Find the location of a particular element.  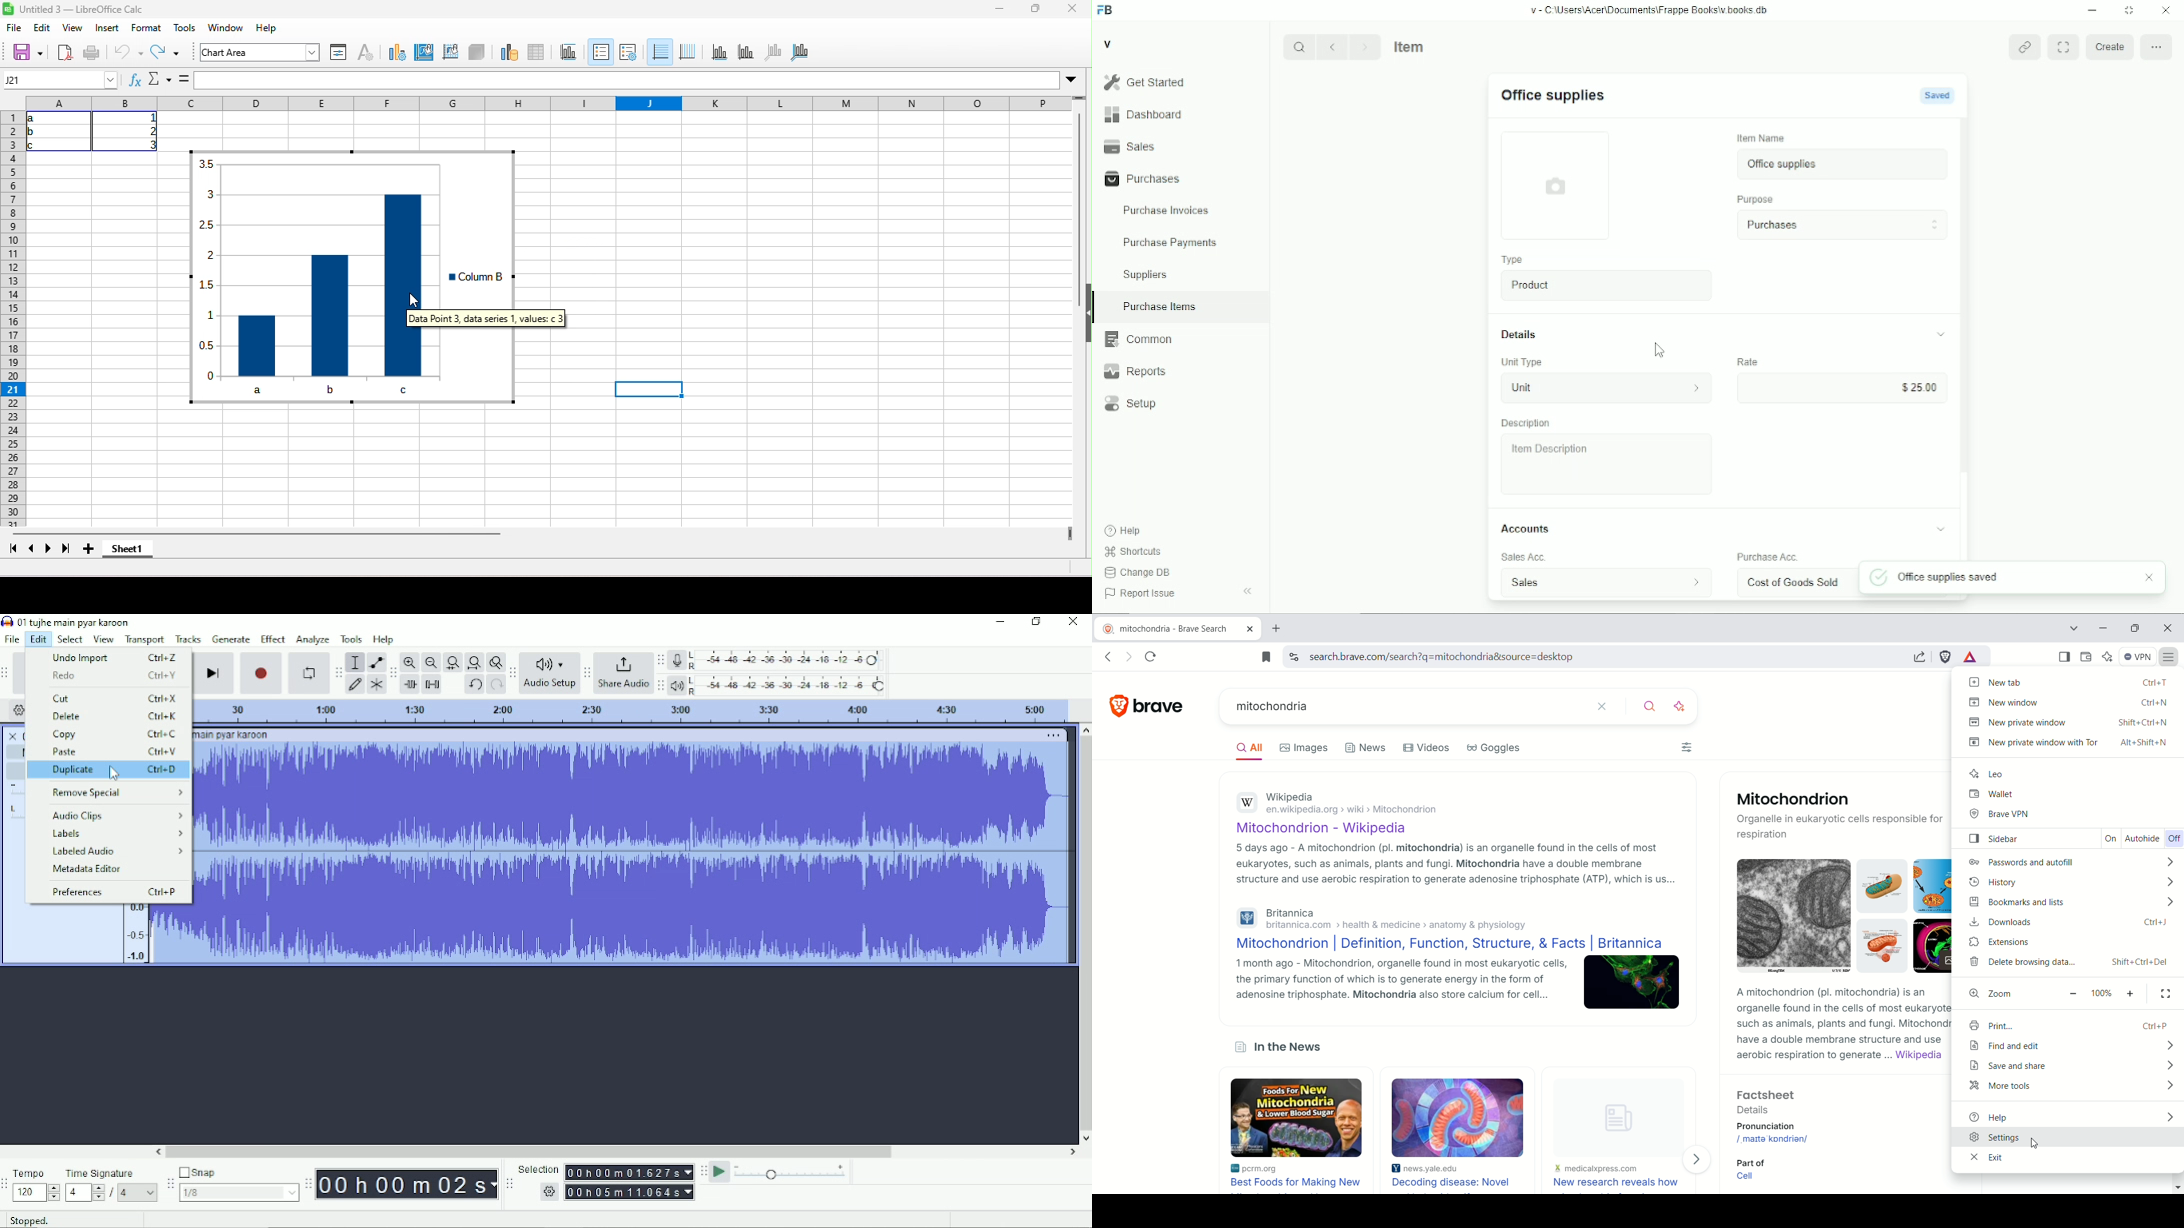

tools is located at coordinates (187, 30).